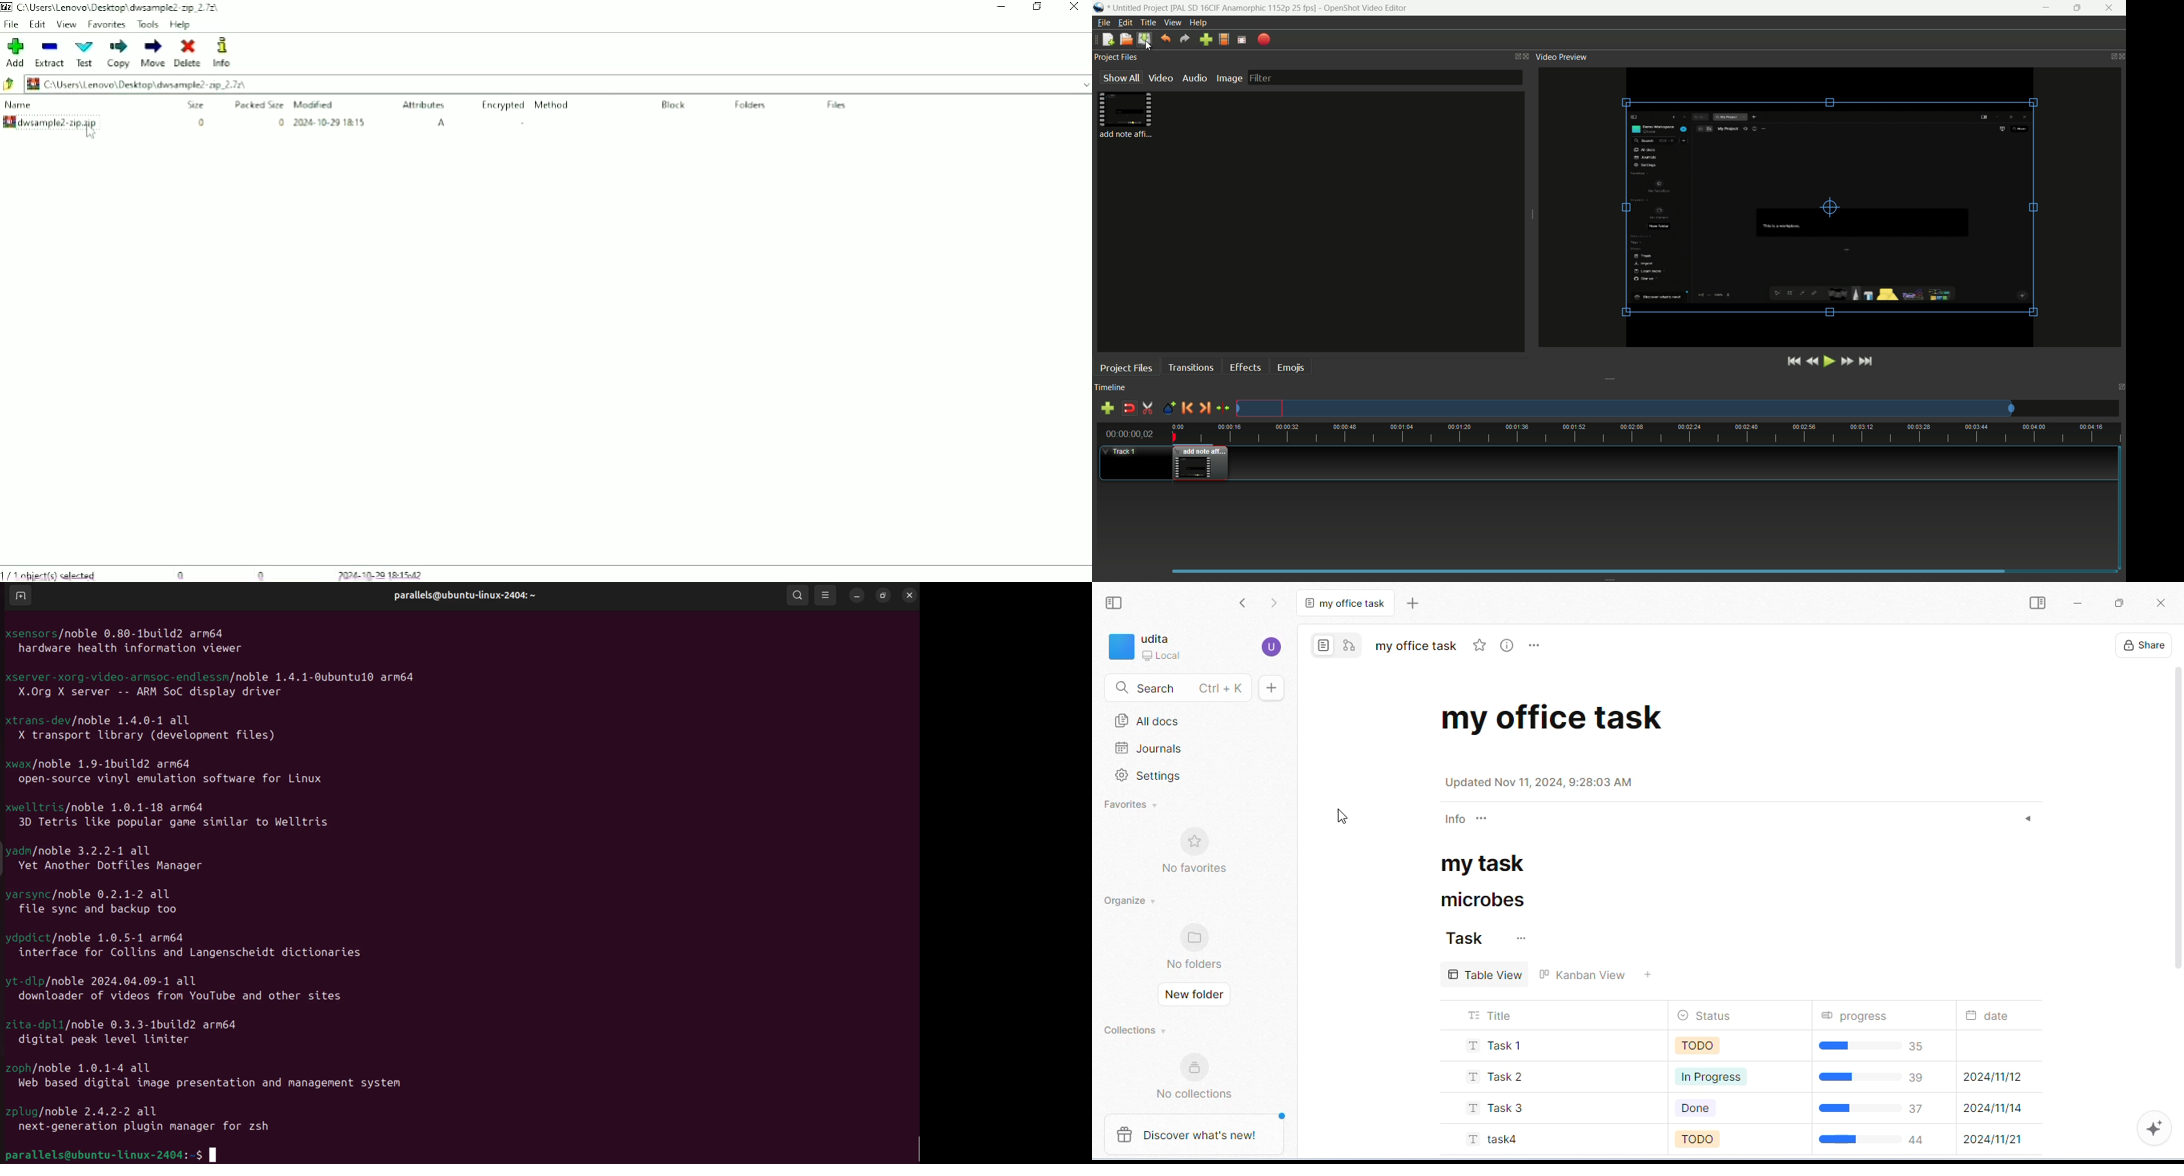 The image size is (2184, 1176). I want to click on time and date of update, so click(1546, 781).